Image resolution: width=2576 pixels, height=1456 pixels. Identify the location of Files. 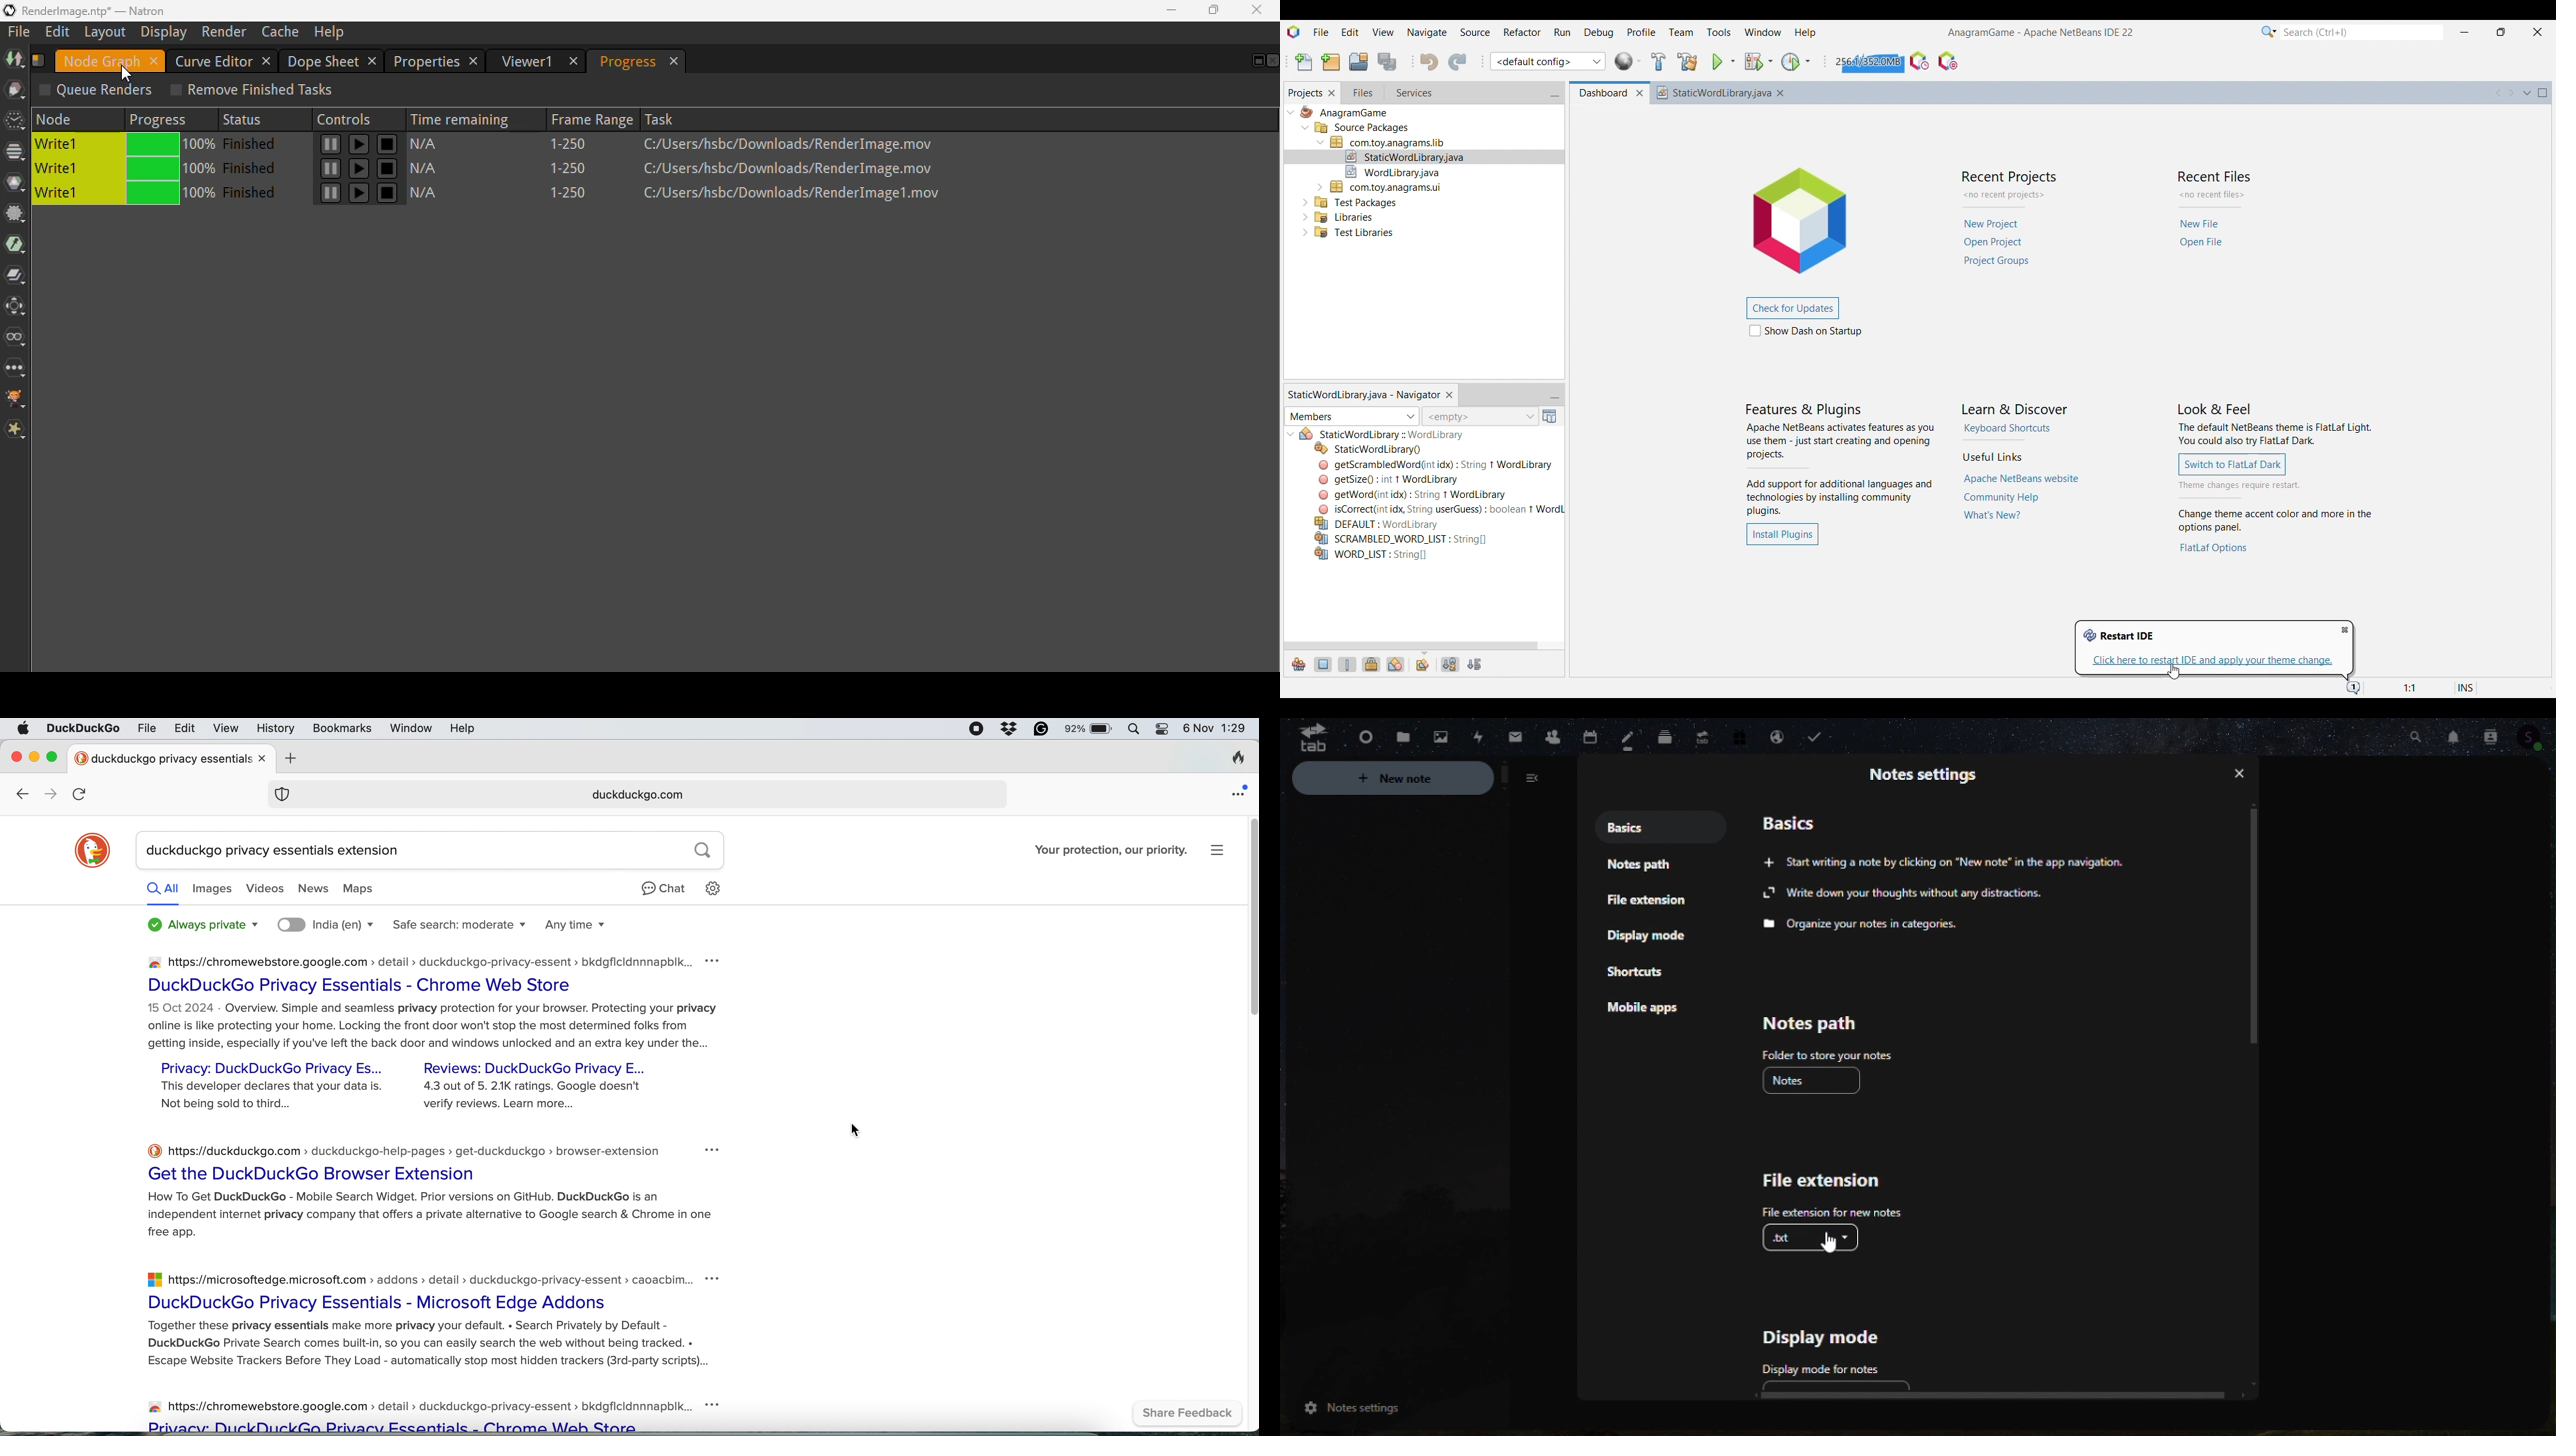
(1401, 737).